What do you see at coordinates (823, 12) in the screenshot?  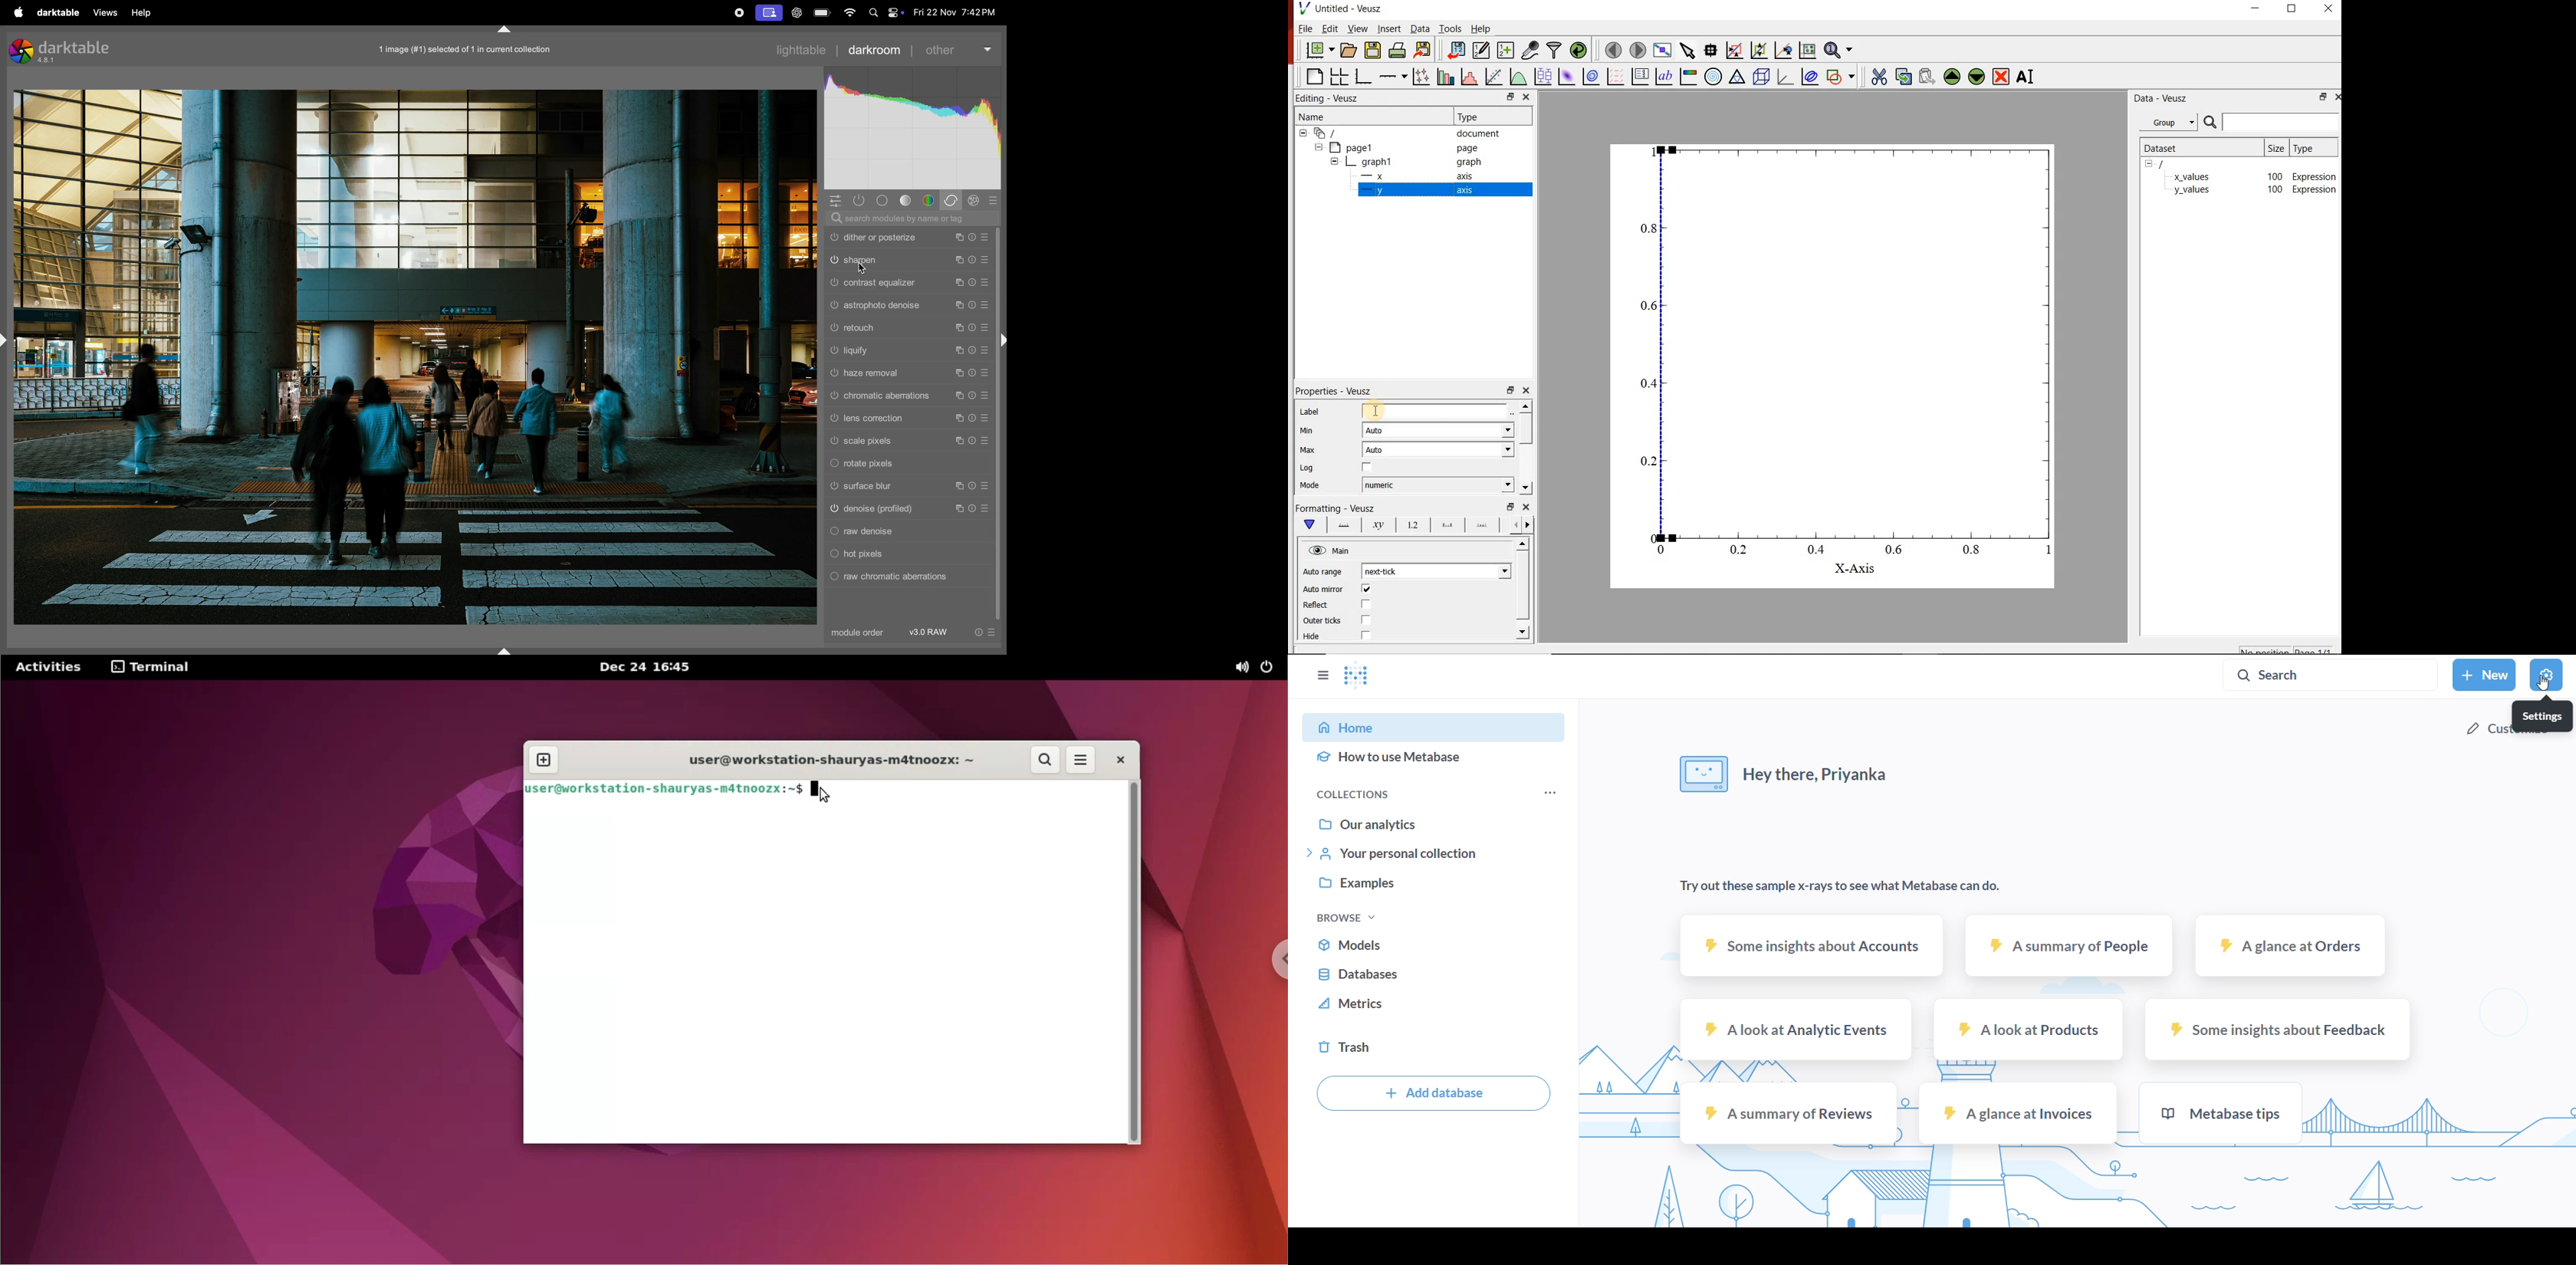 I see `battery` at bounding box center [823, 12].